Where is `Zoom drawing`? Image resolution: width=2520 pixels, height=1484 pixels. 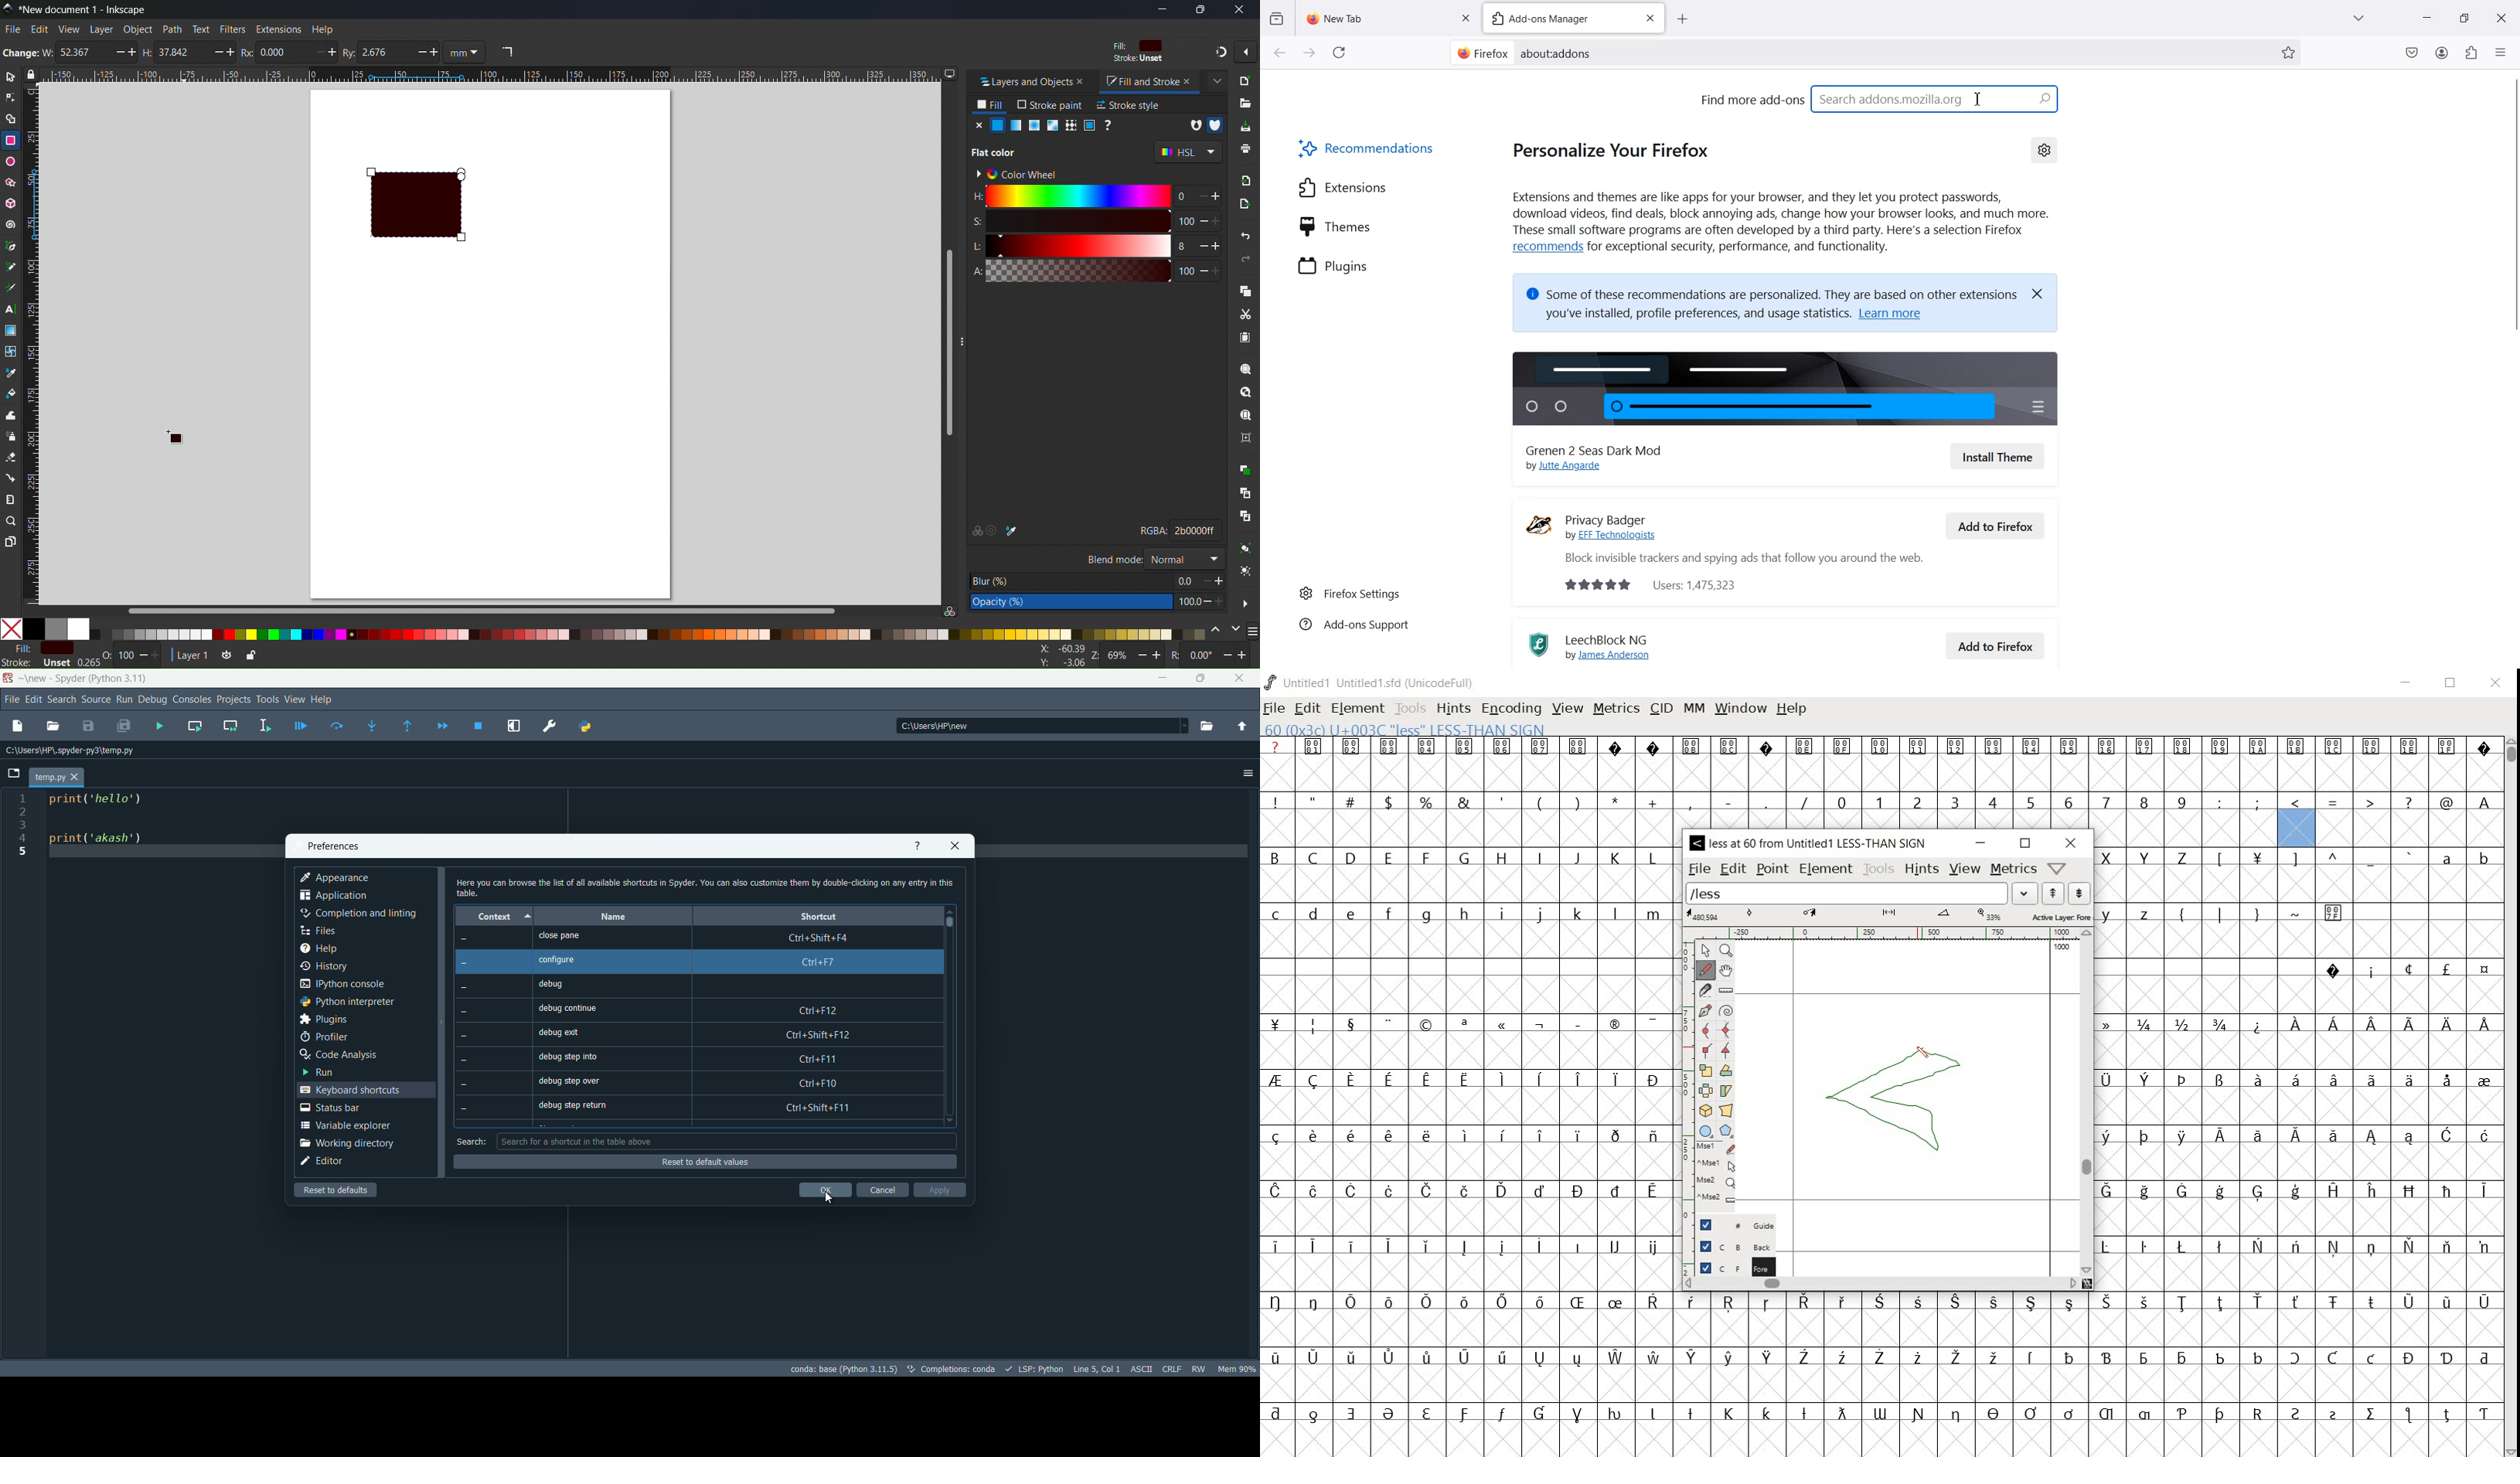 Zoom drawing is located at coordinates (1245, 393).